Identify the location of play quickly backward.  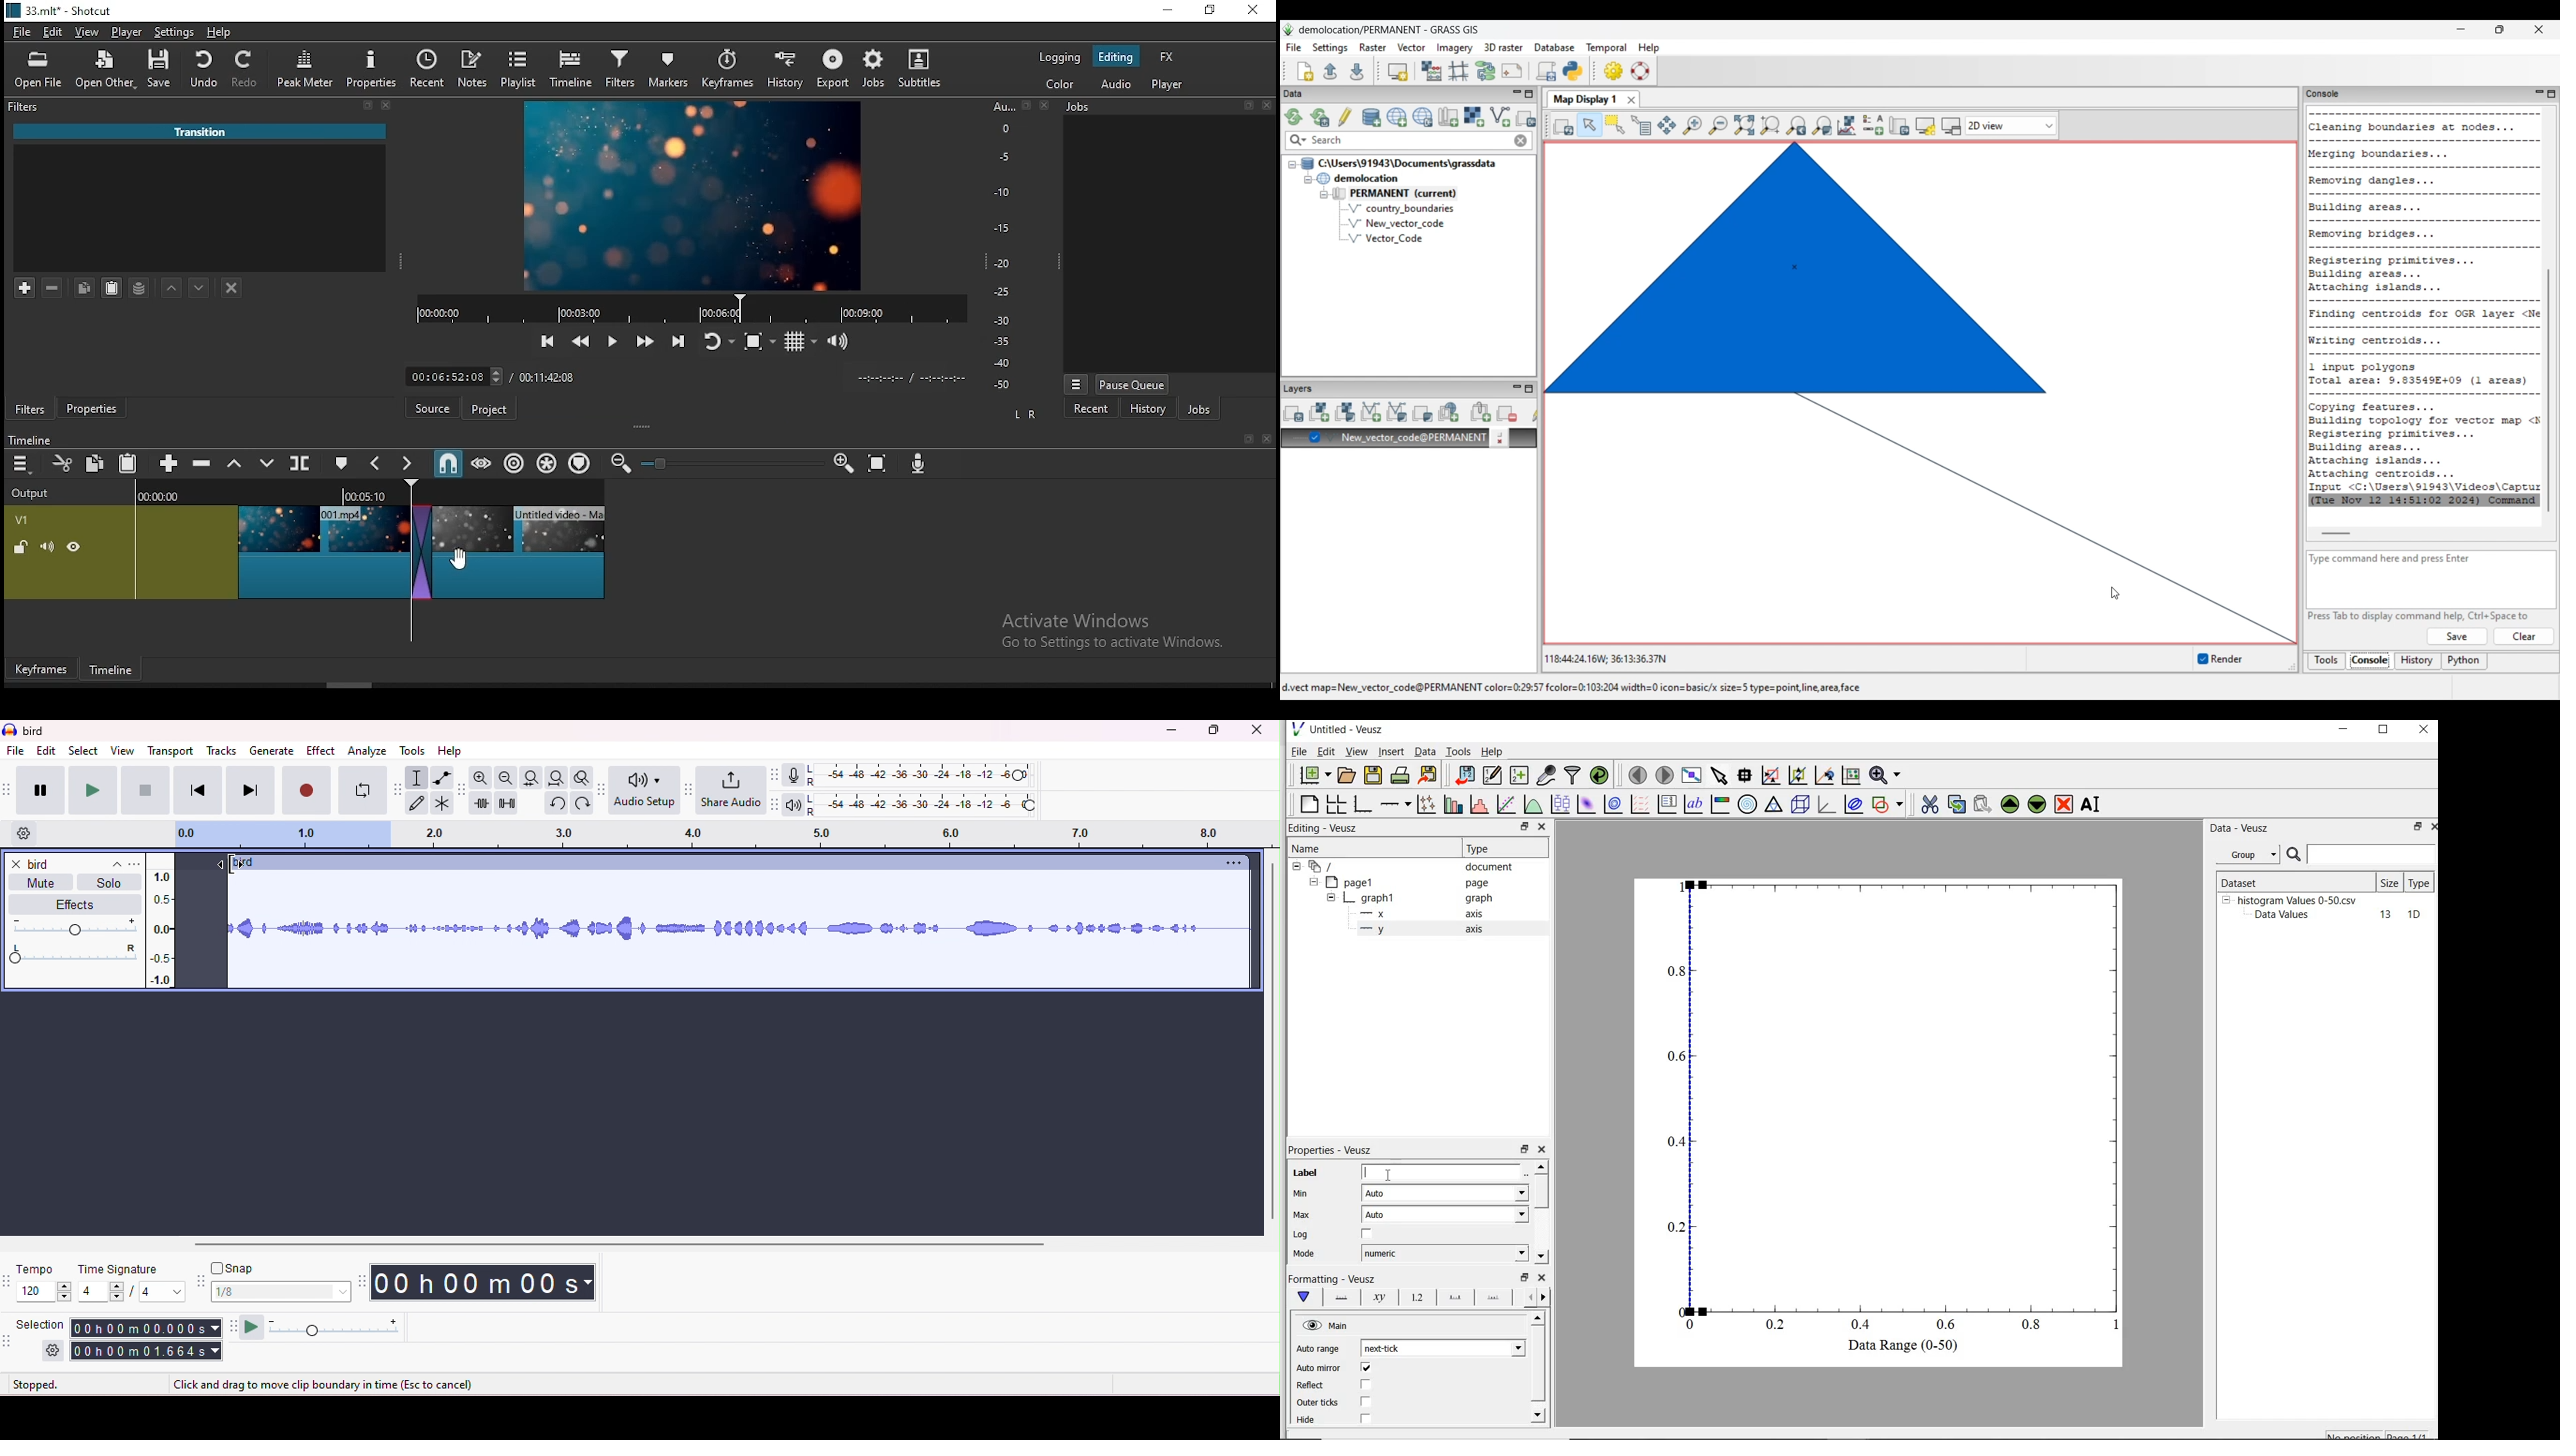
(583, 342).